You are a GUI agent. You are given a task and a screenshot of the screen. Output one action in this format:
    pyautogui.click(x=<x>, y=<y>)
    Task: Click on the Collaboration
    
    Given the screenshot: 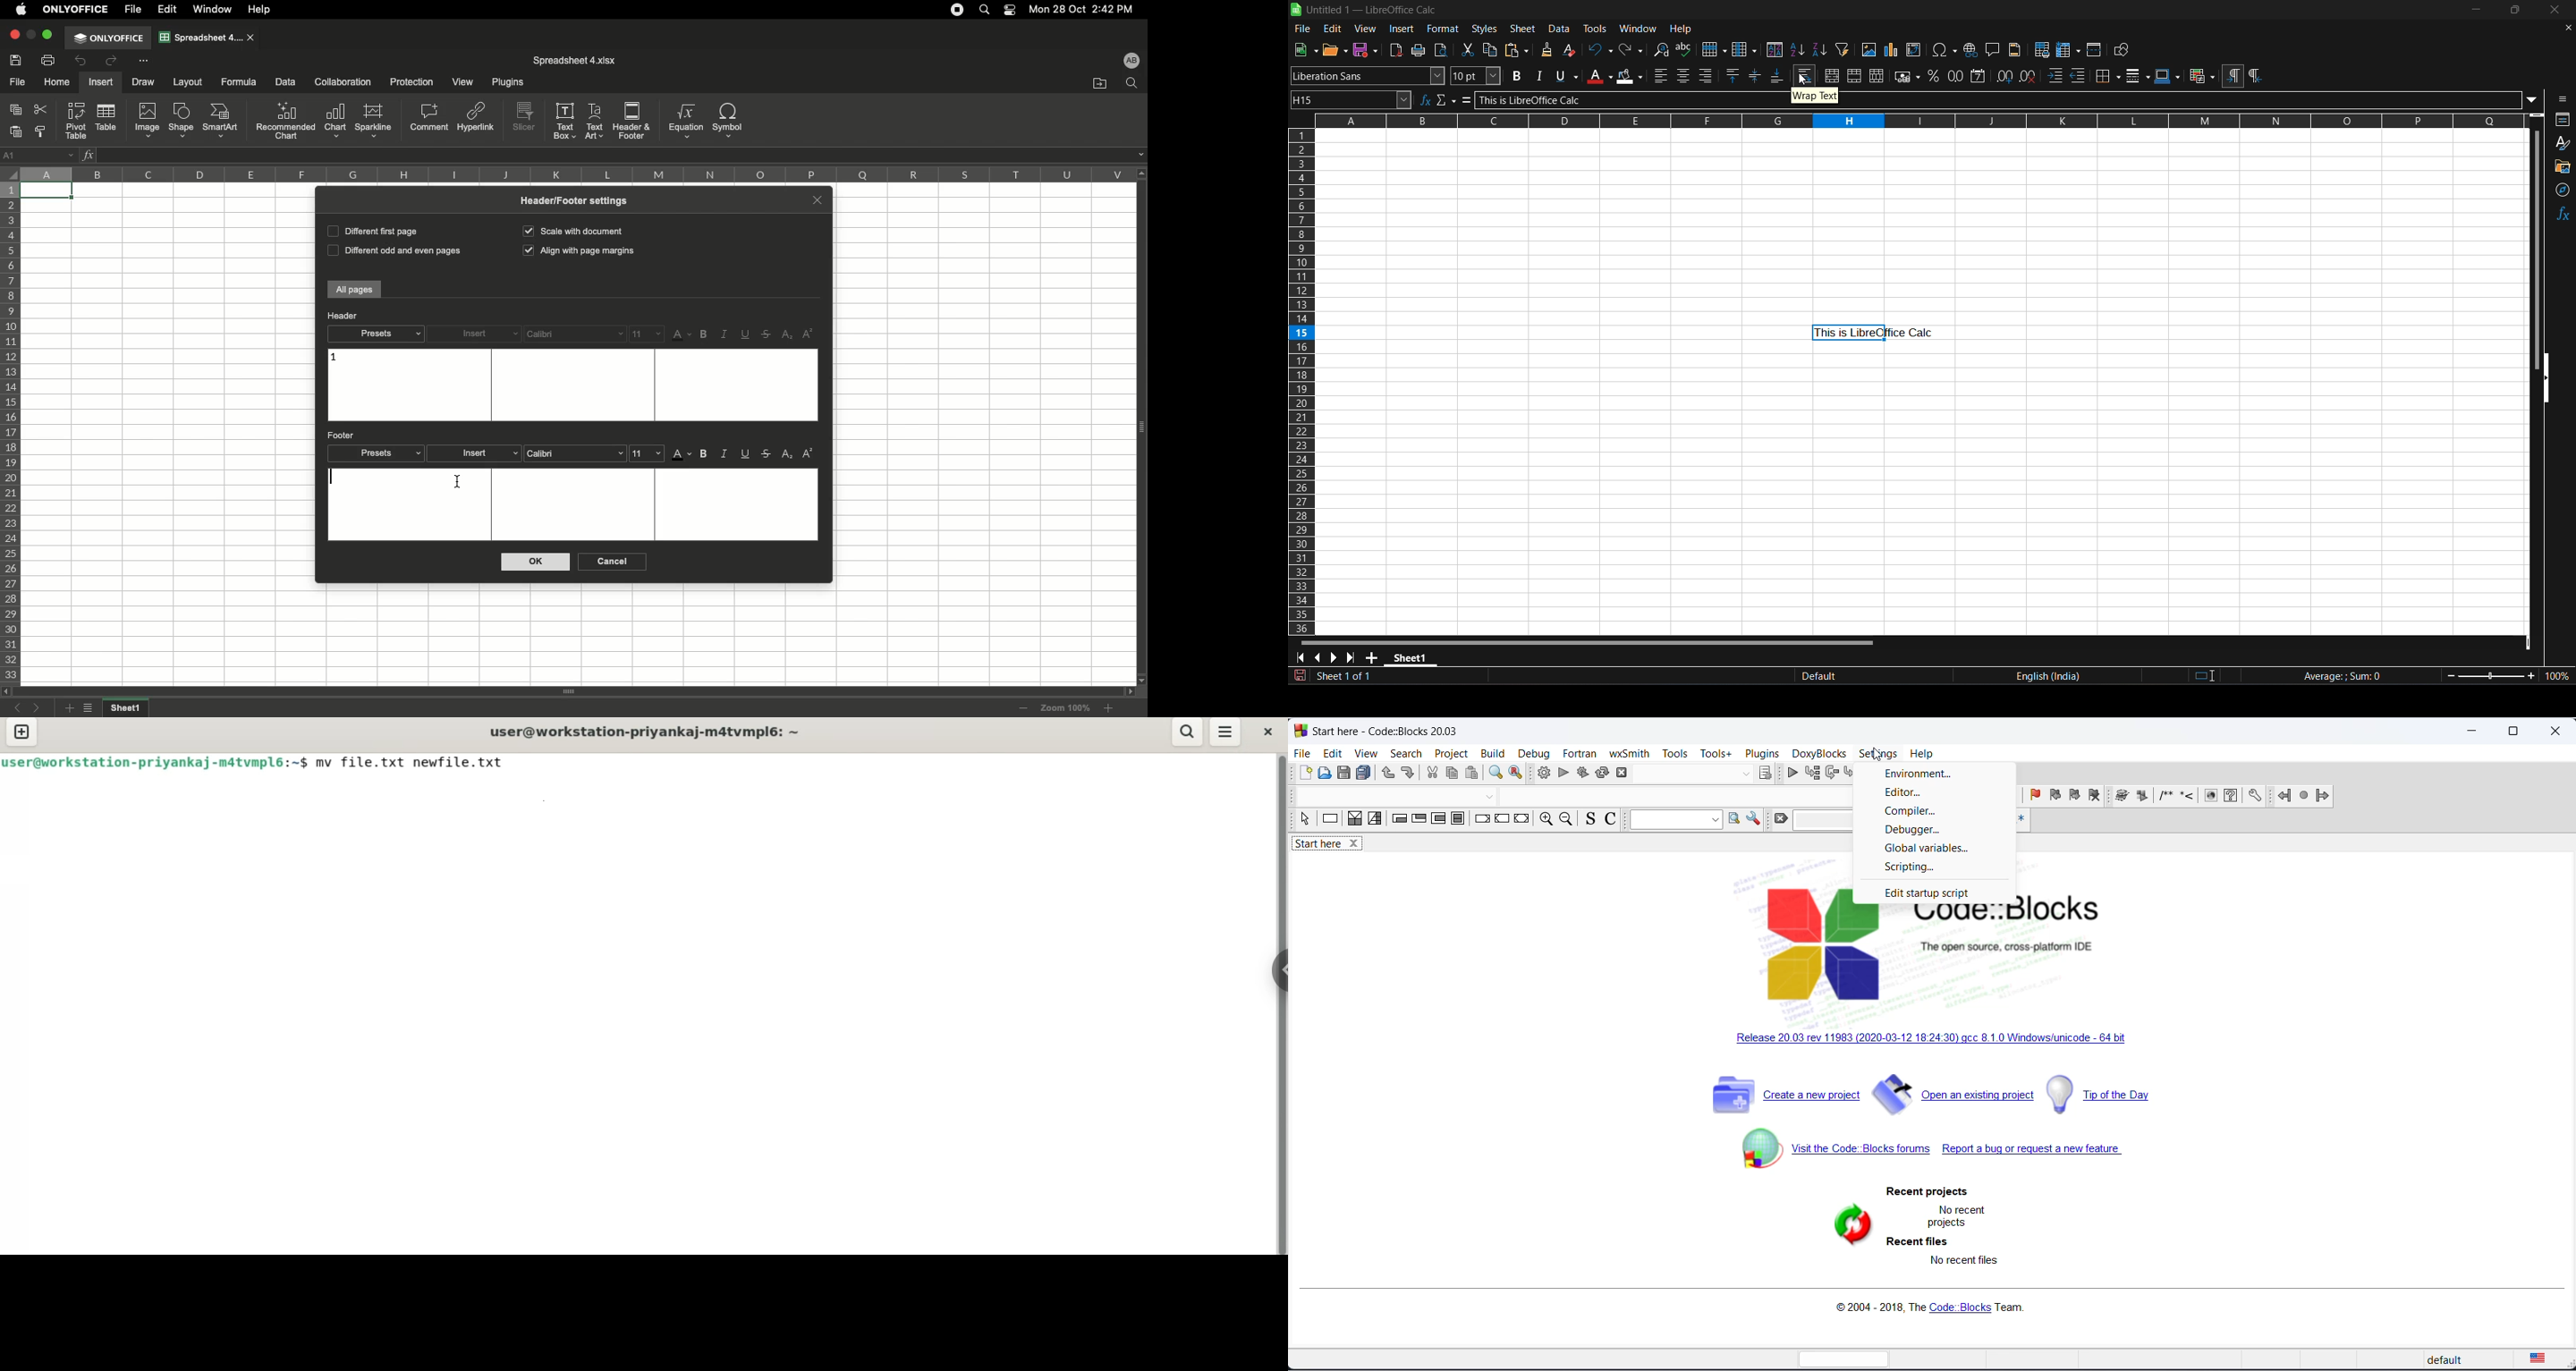 What is the action you would take?
    pyautogui.click(x=344, y=83)
    